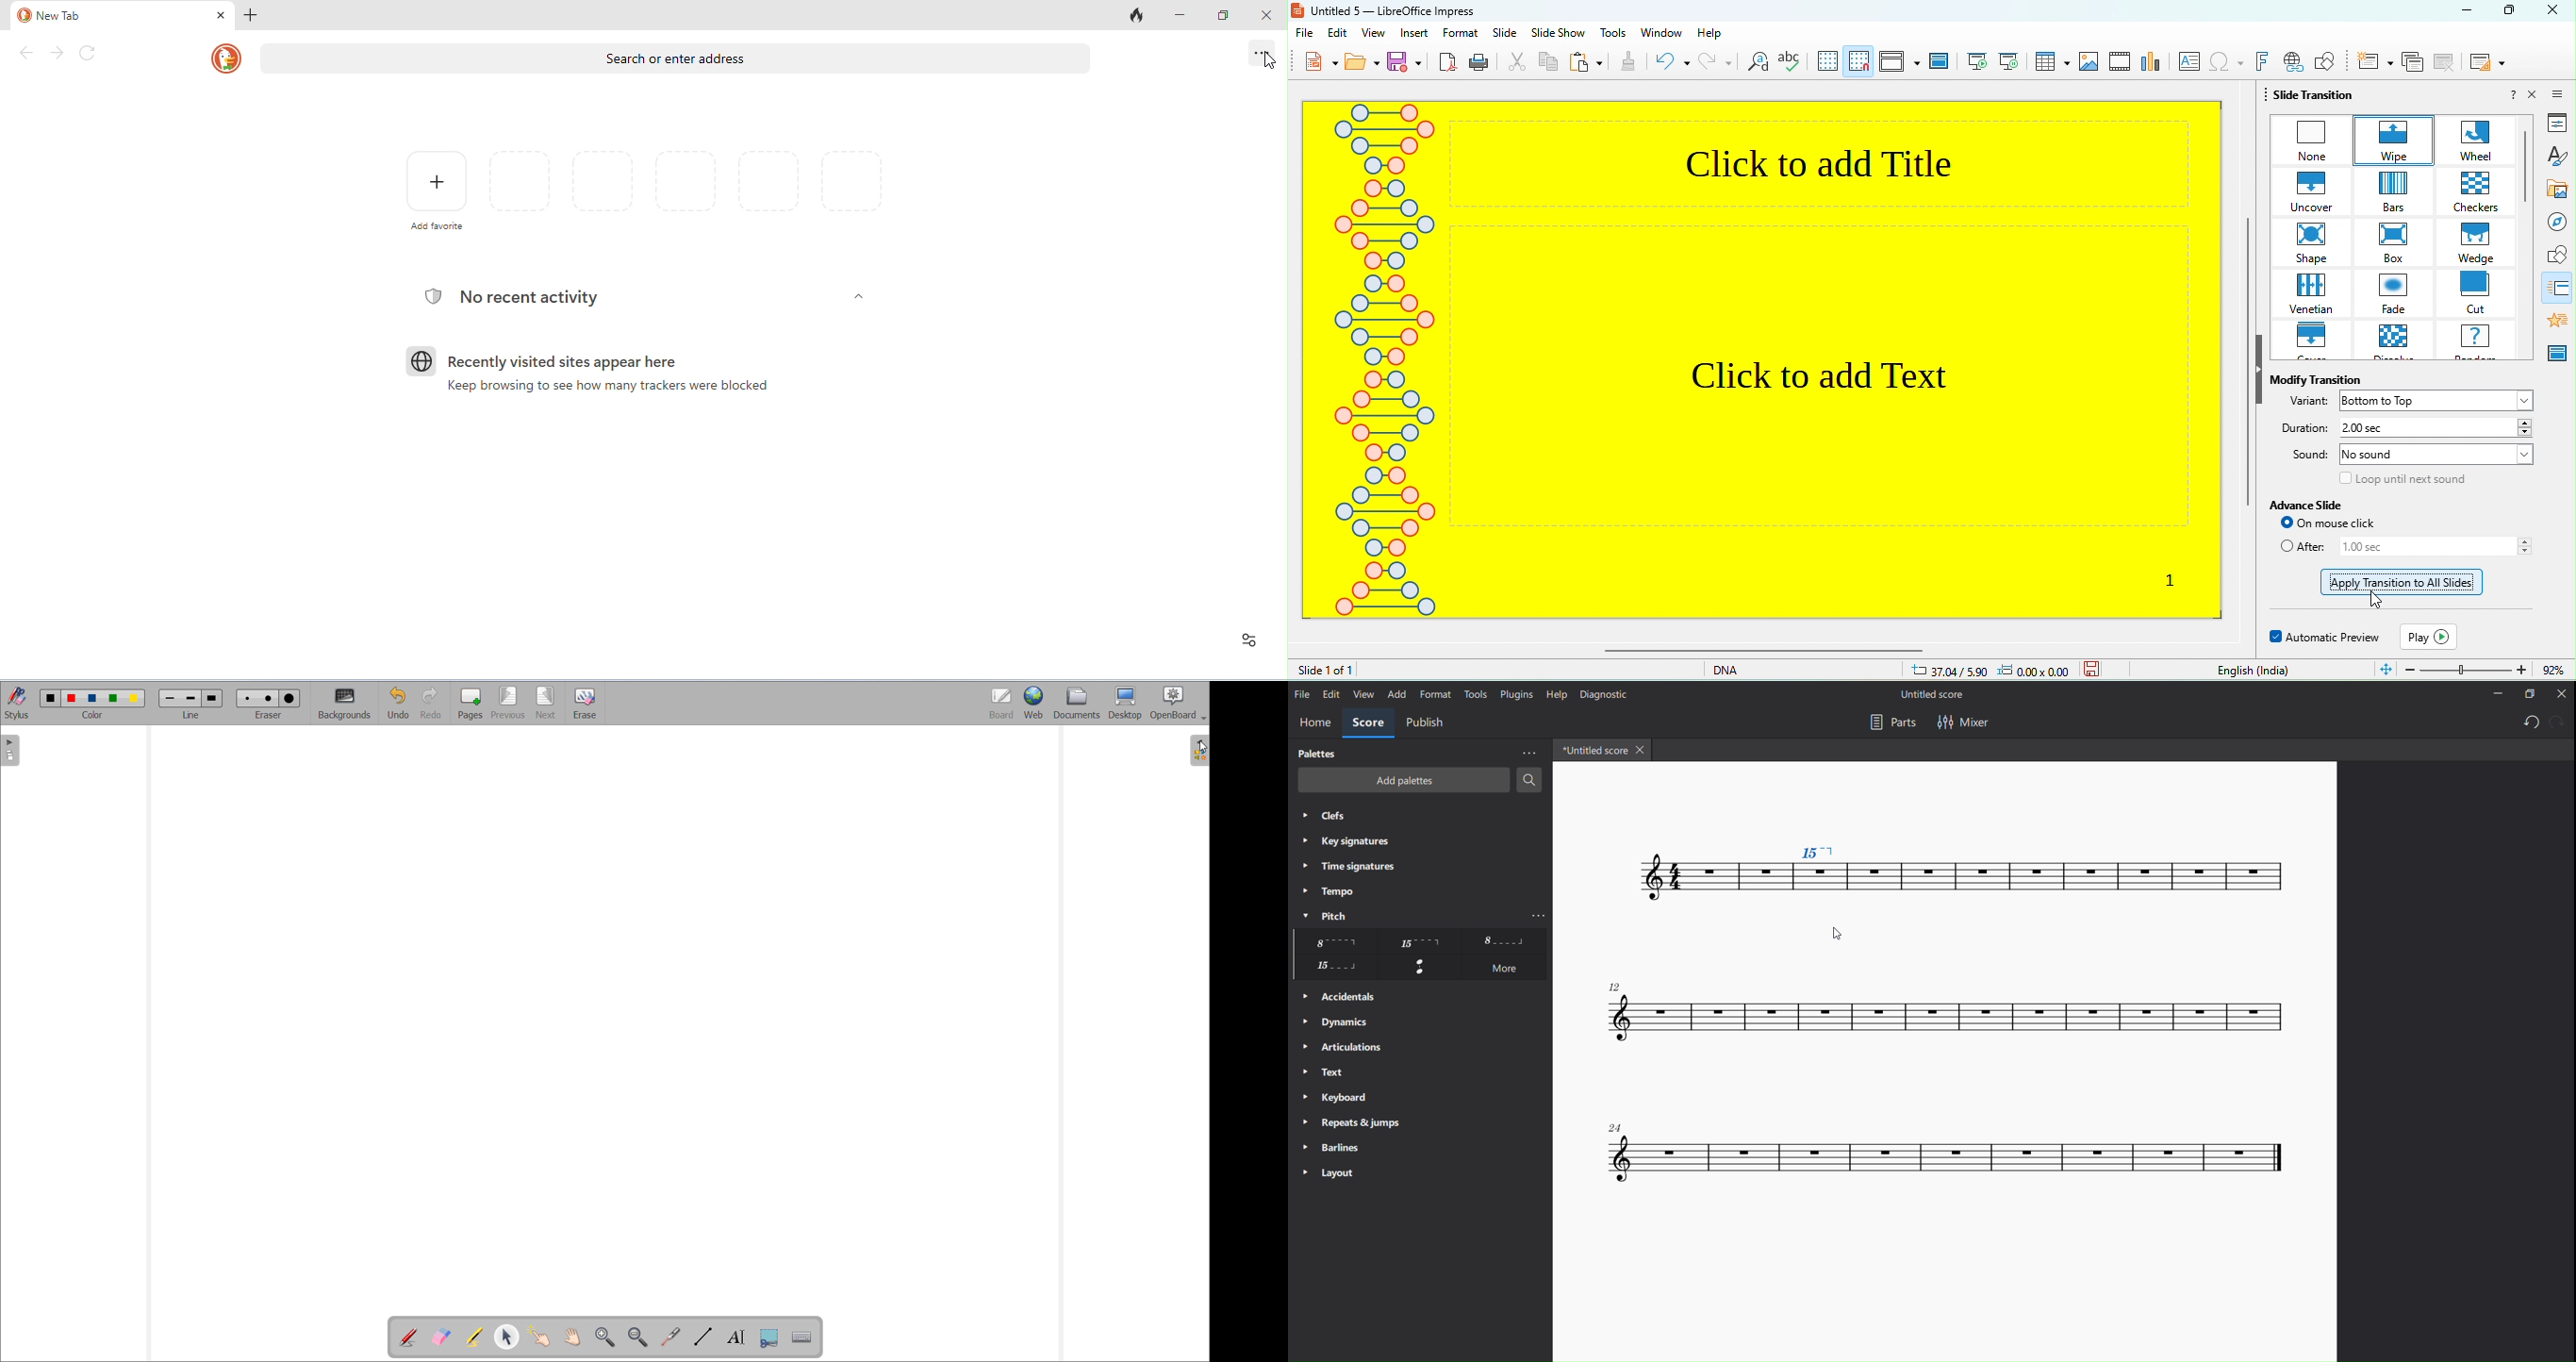 The width and height of the screenshot is (2576, 1372). What do you see at coordinates (1937, 1019) in the screenshot?
I see `score` at bounding box center [1937, 1019].